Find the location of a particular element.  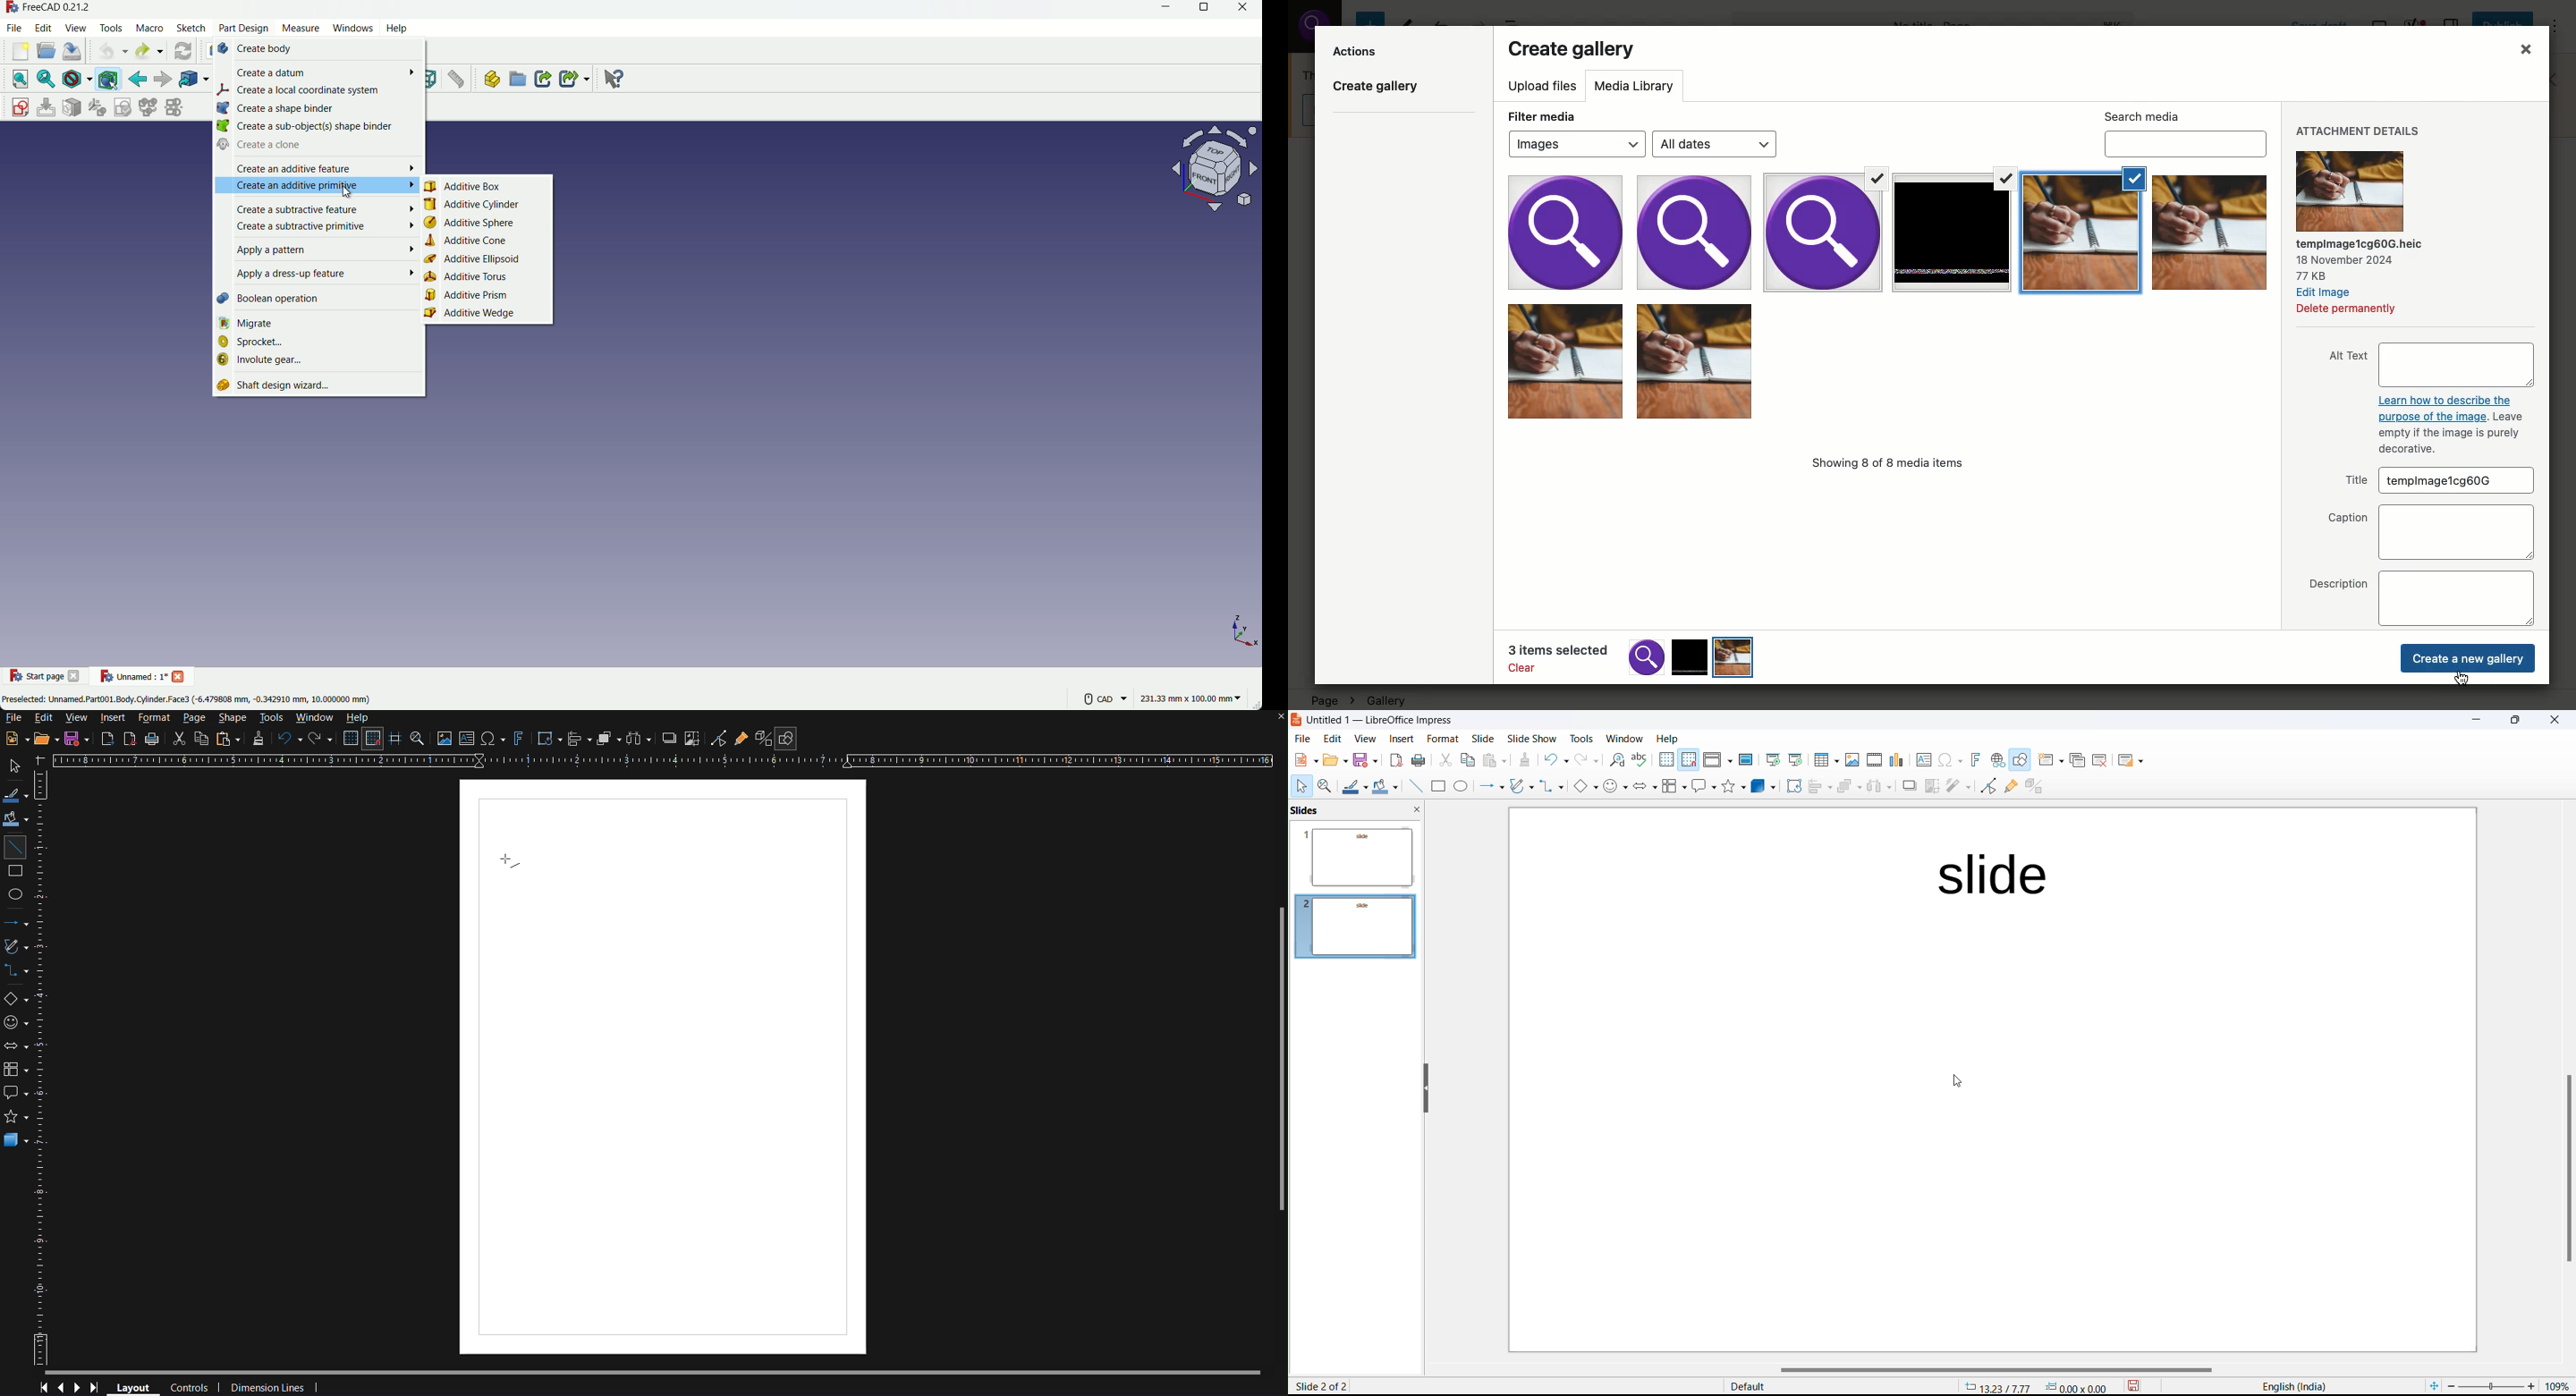

Line color is located at coordinates (16, 796).